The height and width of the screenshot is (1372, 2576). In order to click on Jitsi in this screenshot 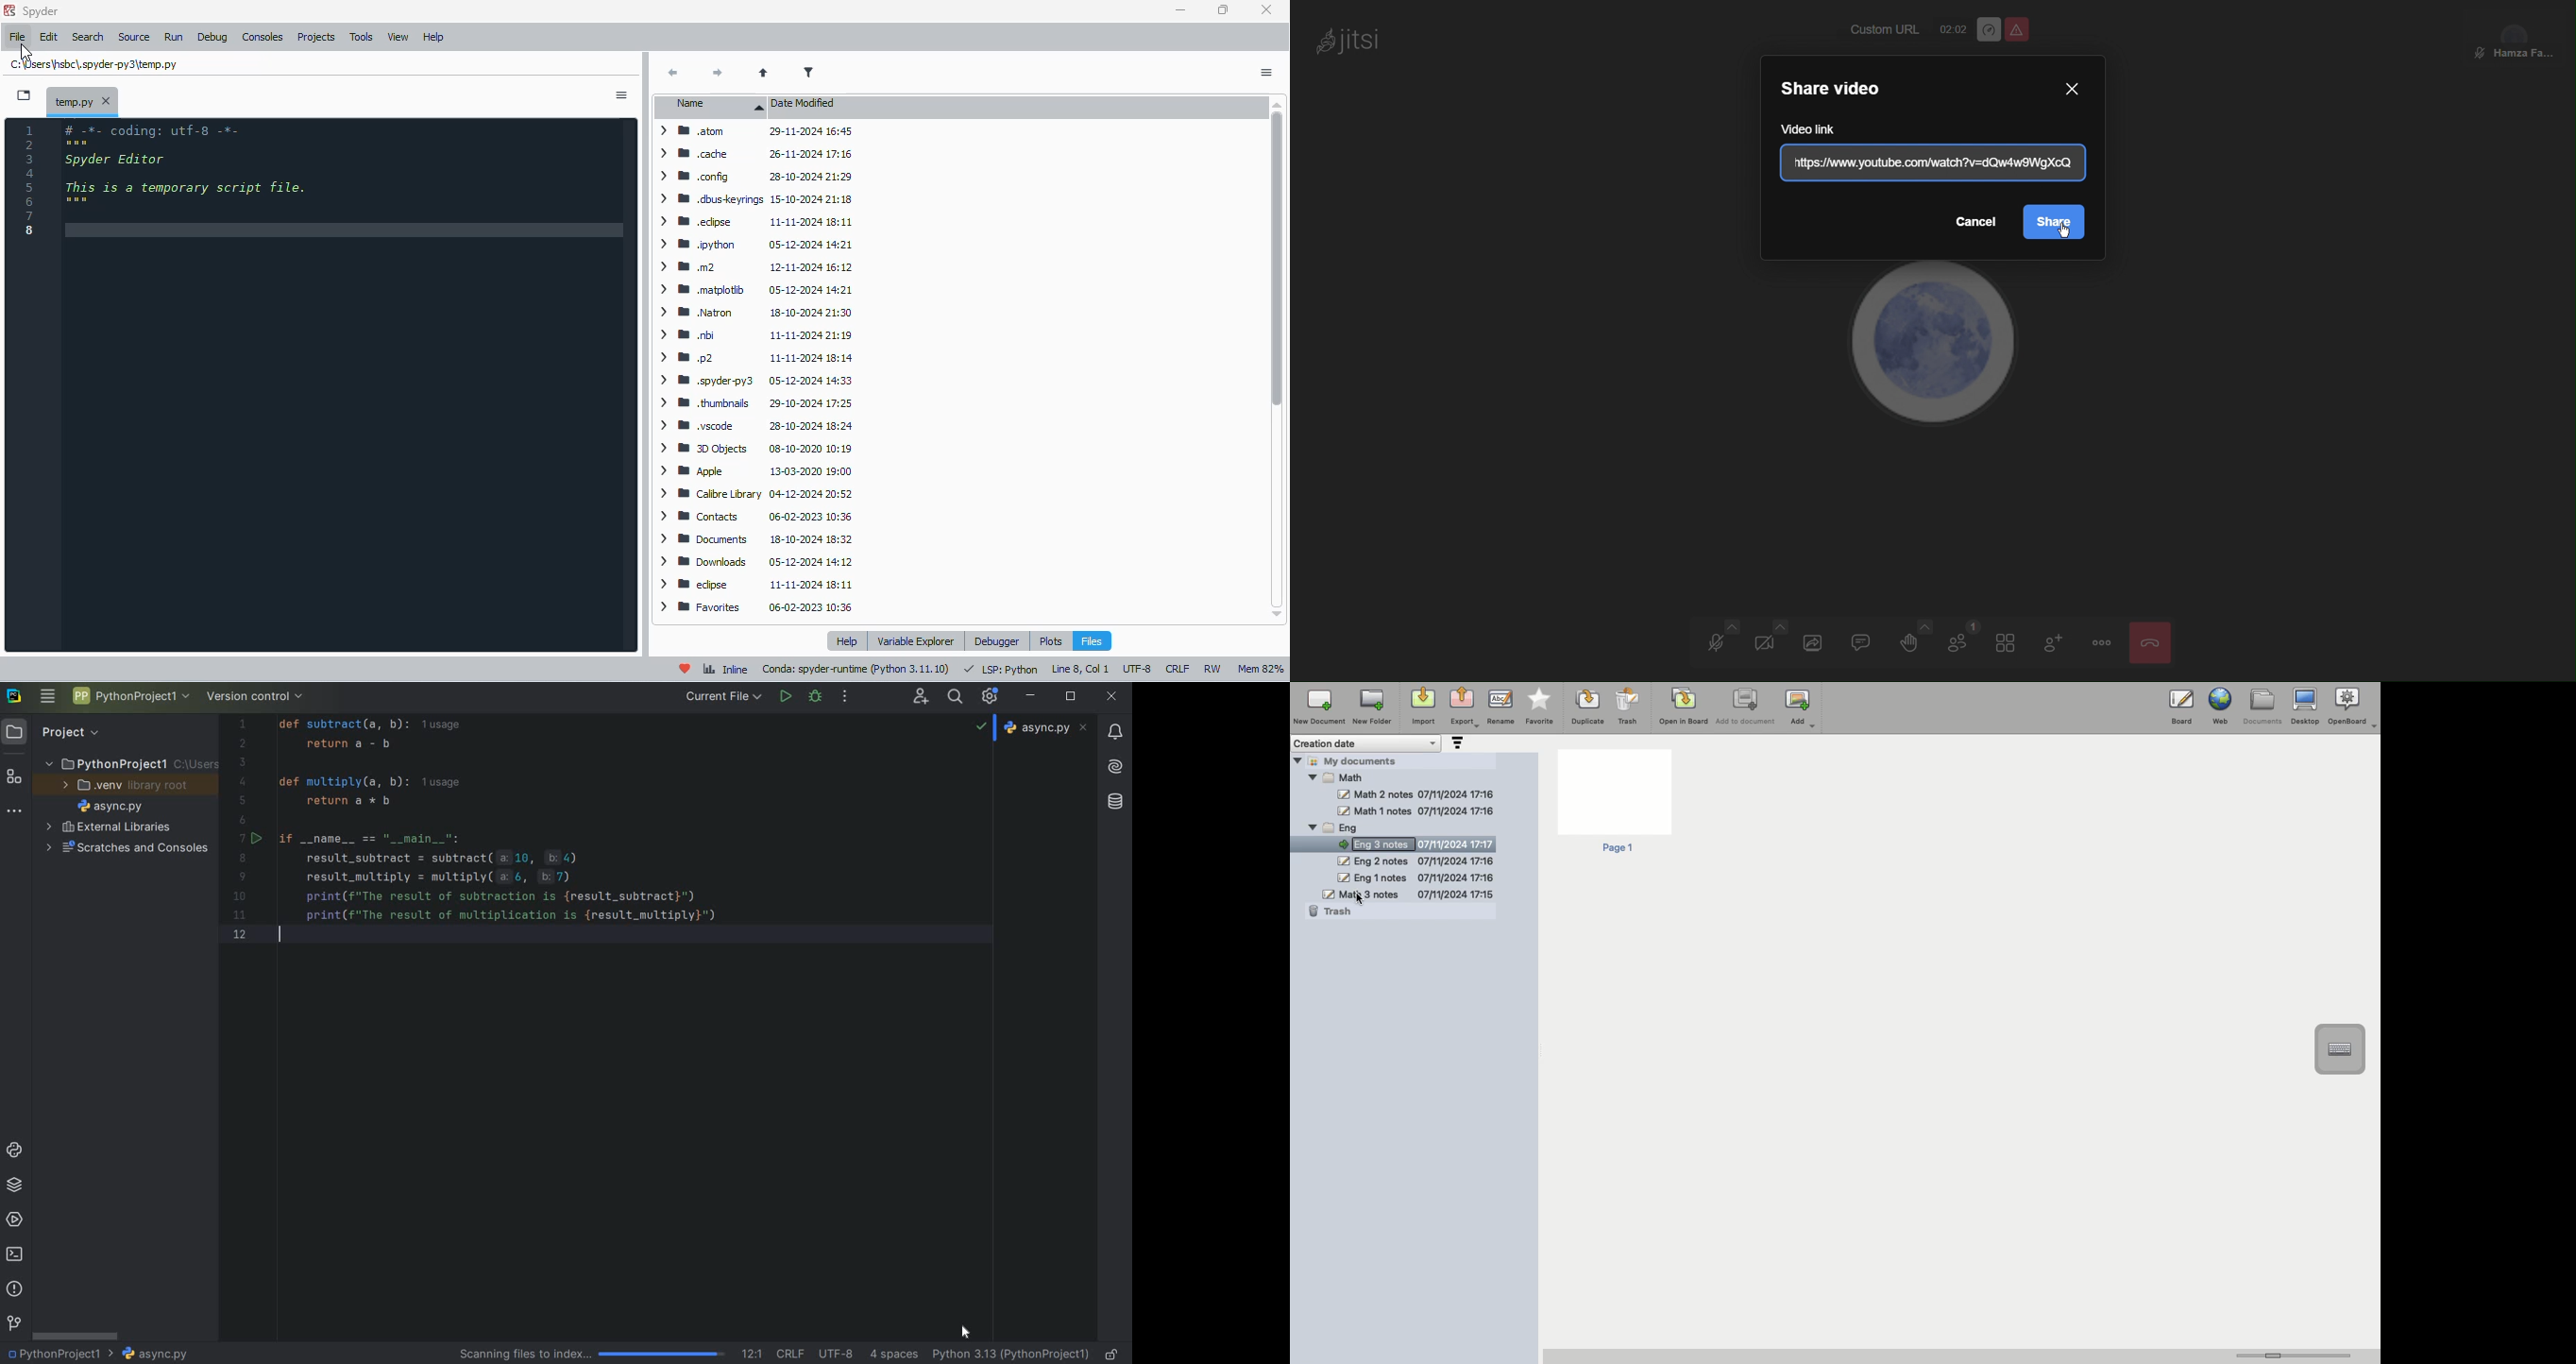, I will do `click(1355, 41)`.